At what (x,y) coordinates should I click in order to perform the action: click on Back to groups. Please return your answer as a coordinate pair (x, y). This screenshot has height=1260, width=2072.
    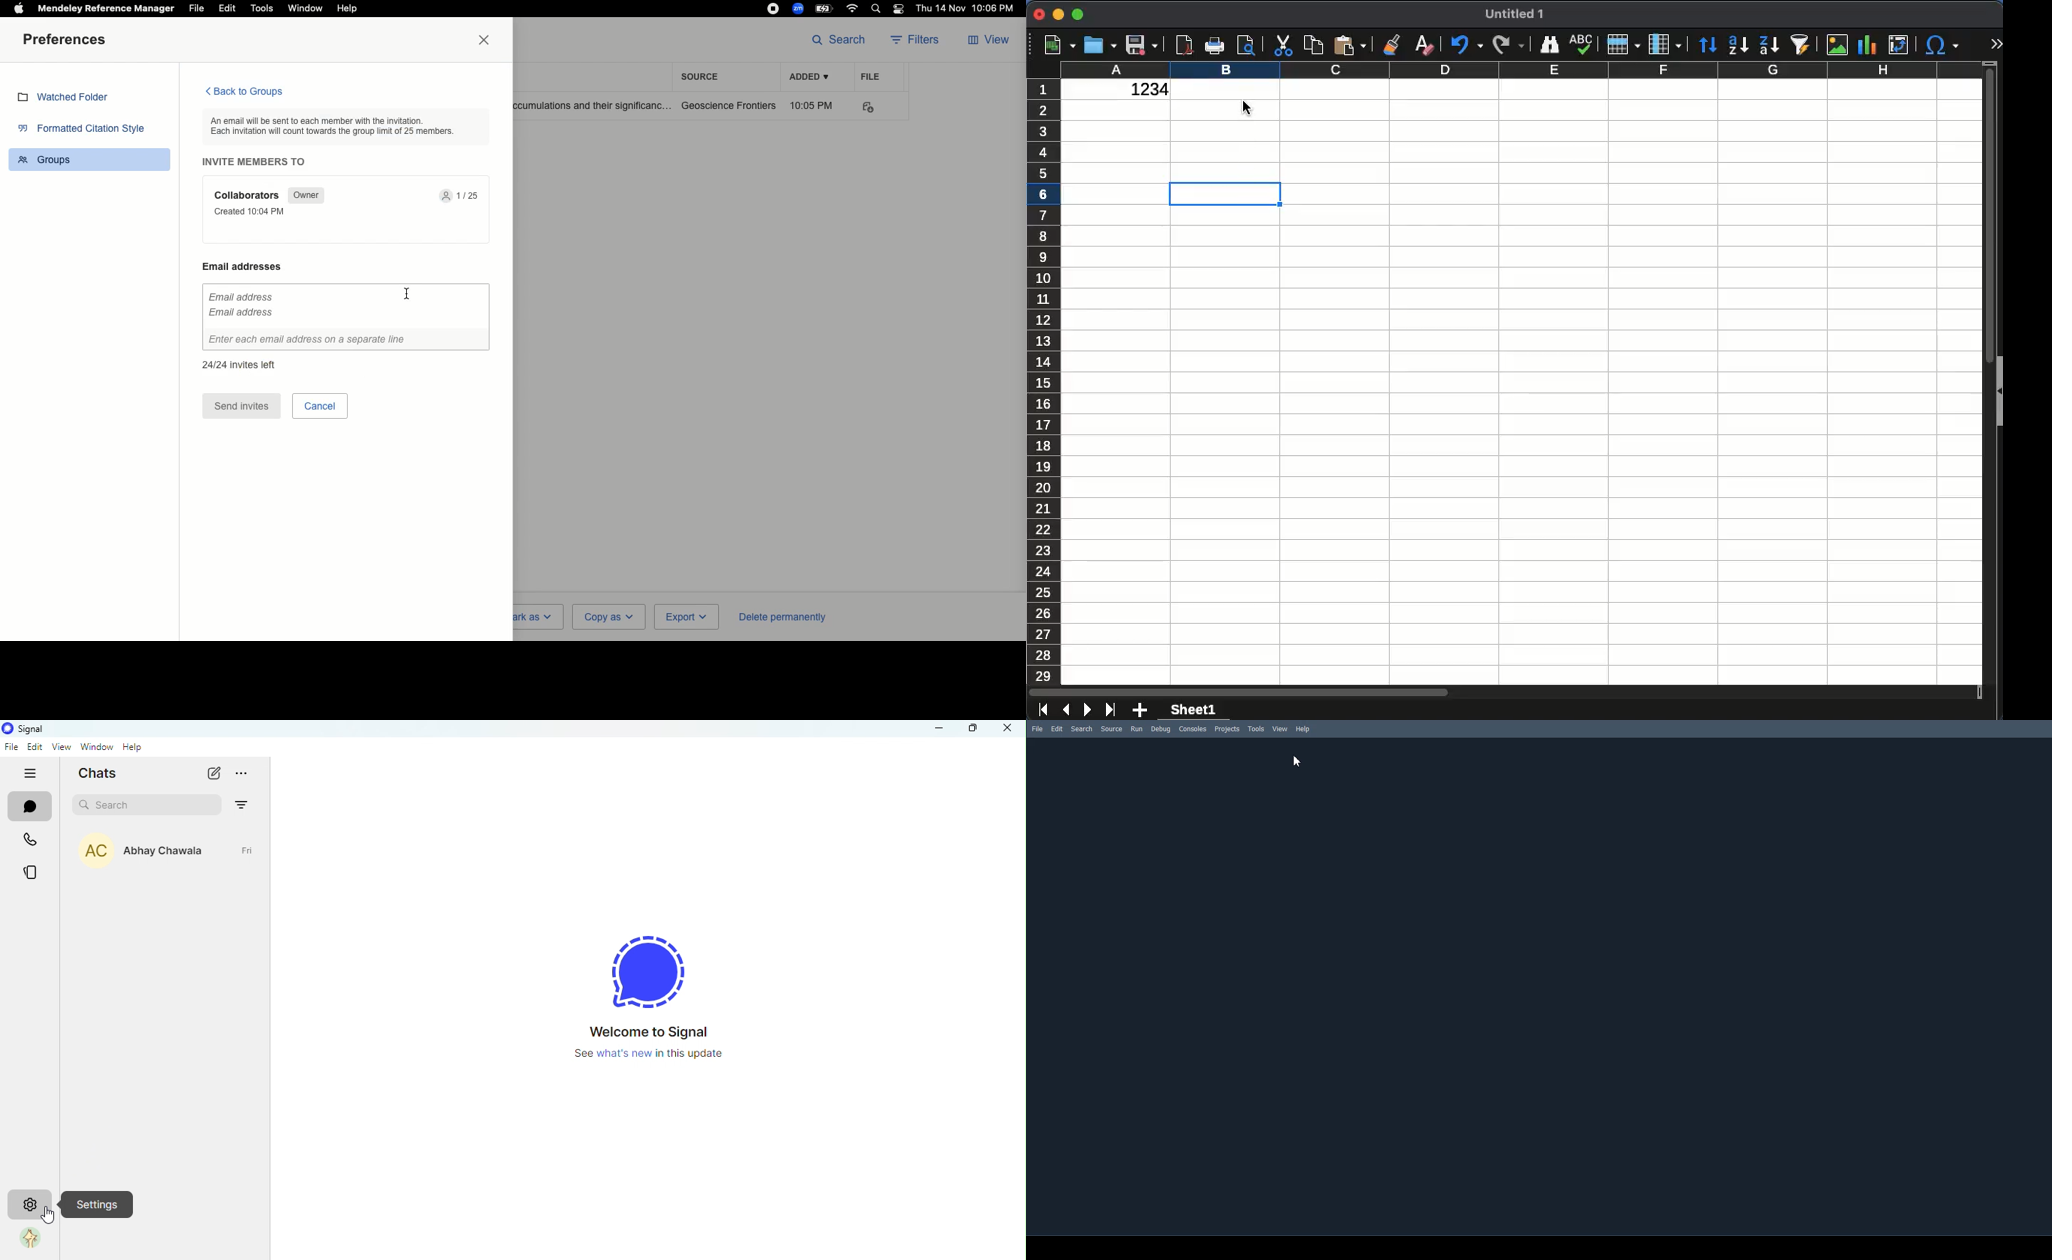
    Looking at the image, I should click on (243, 93).